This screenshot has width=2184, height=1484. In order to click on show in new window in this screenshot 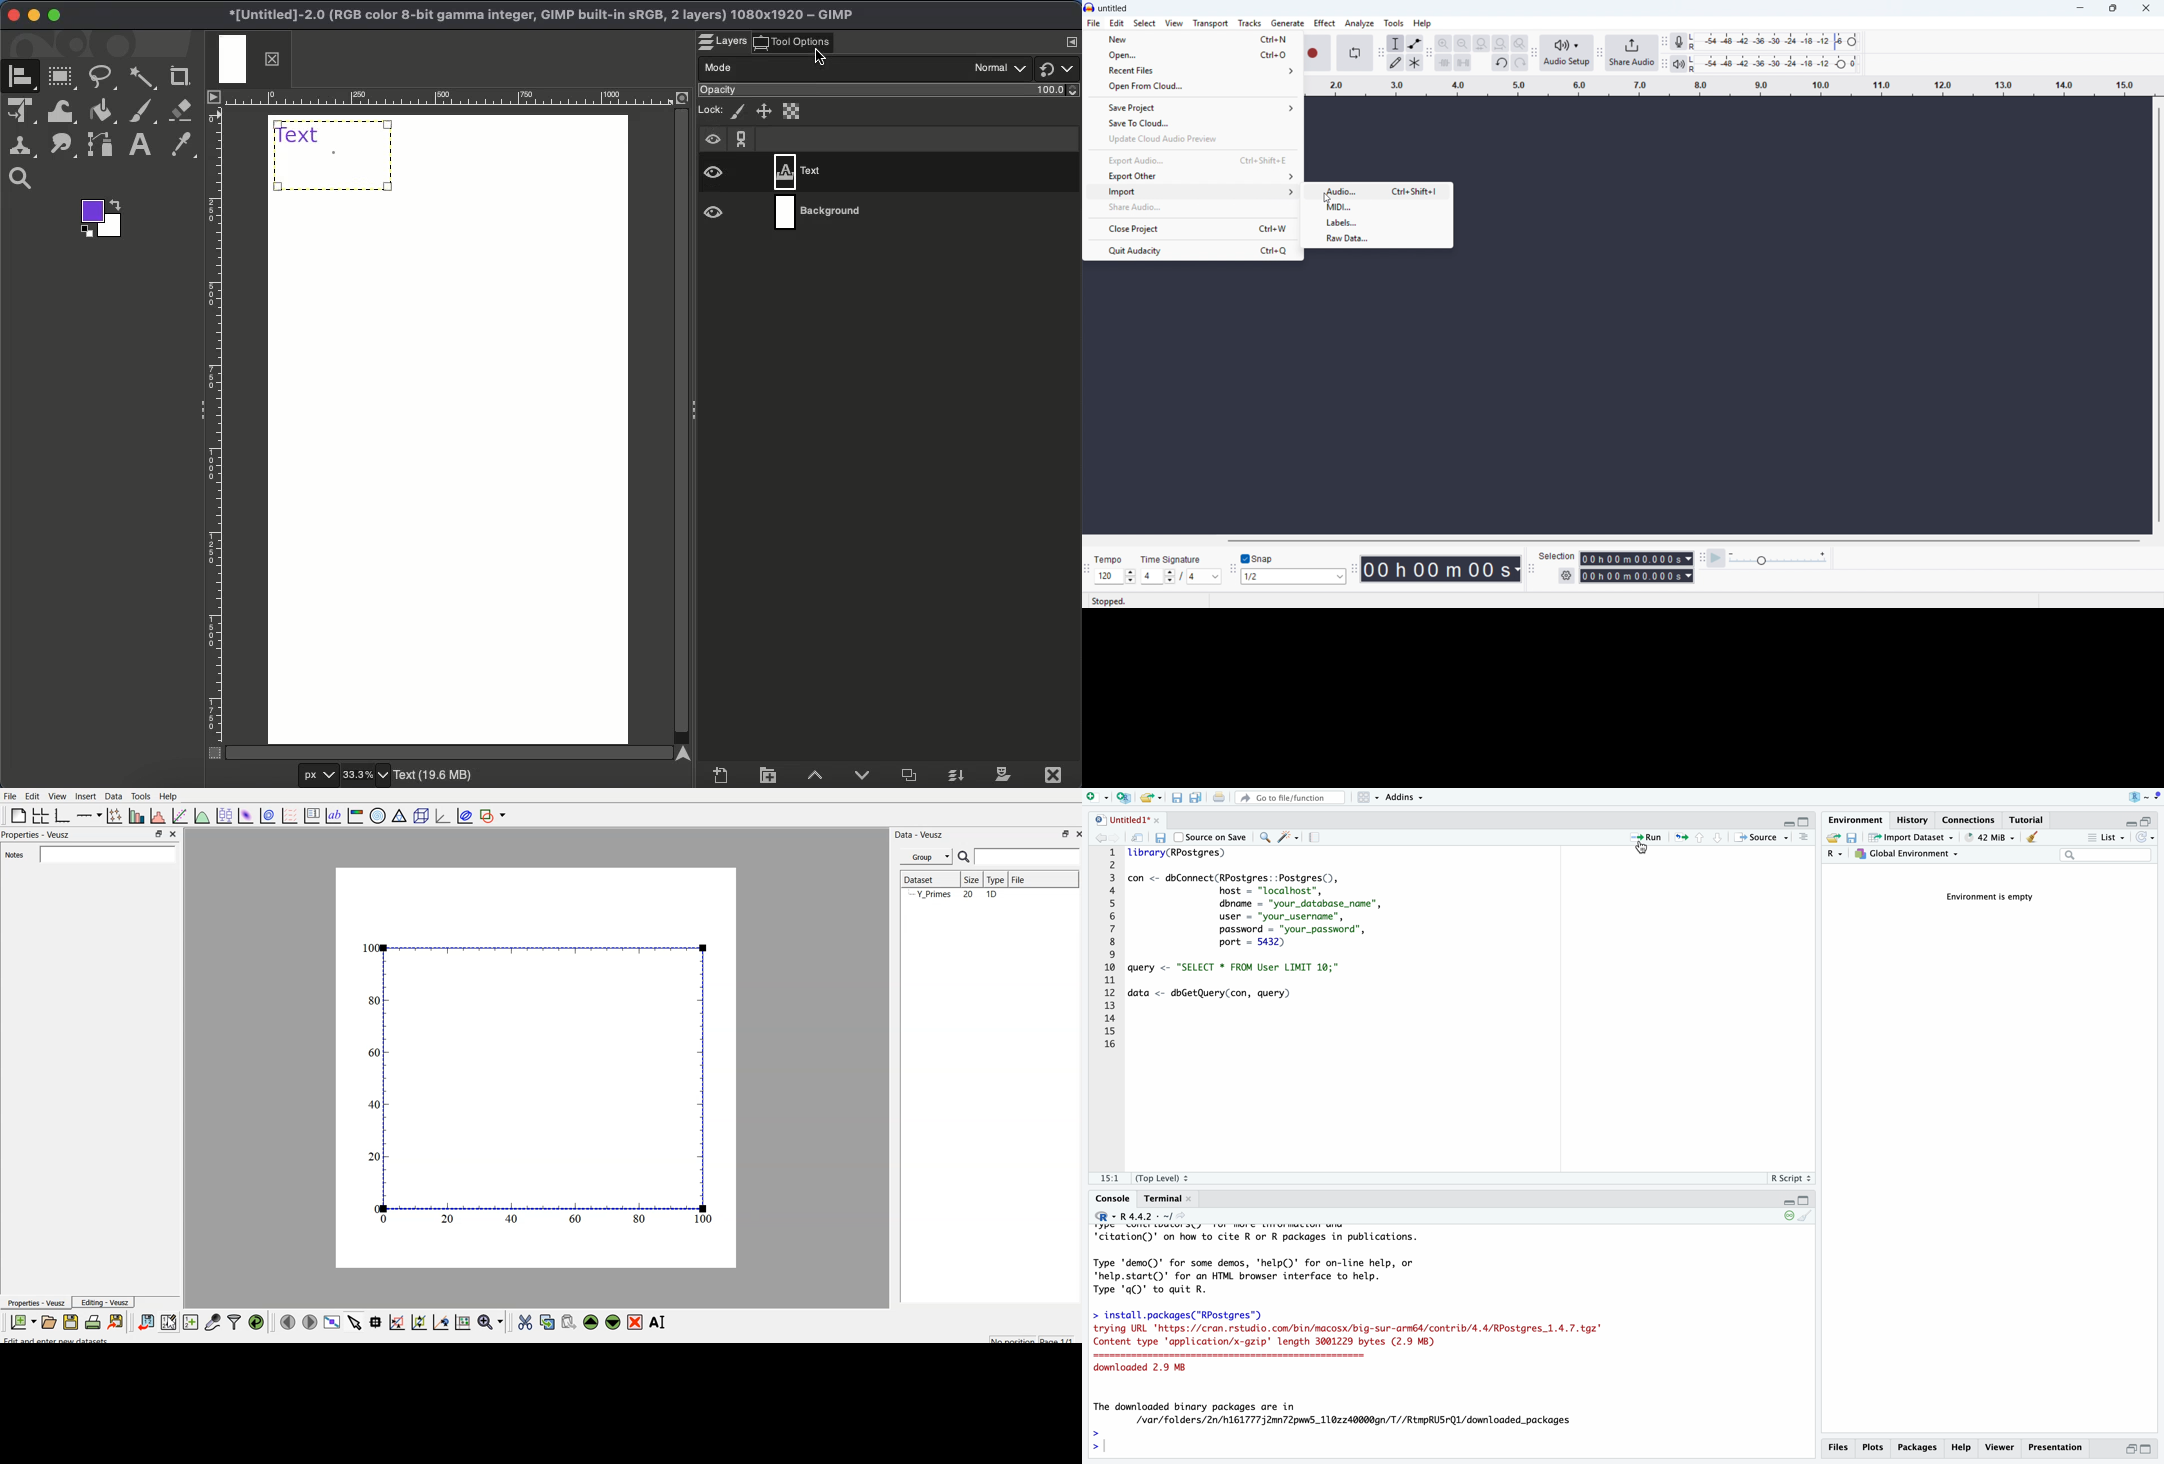, I will do `click(1138, 838)`.